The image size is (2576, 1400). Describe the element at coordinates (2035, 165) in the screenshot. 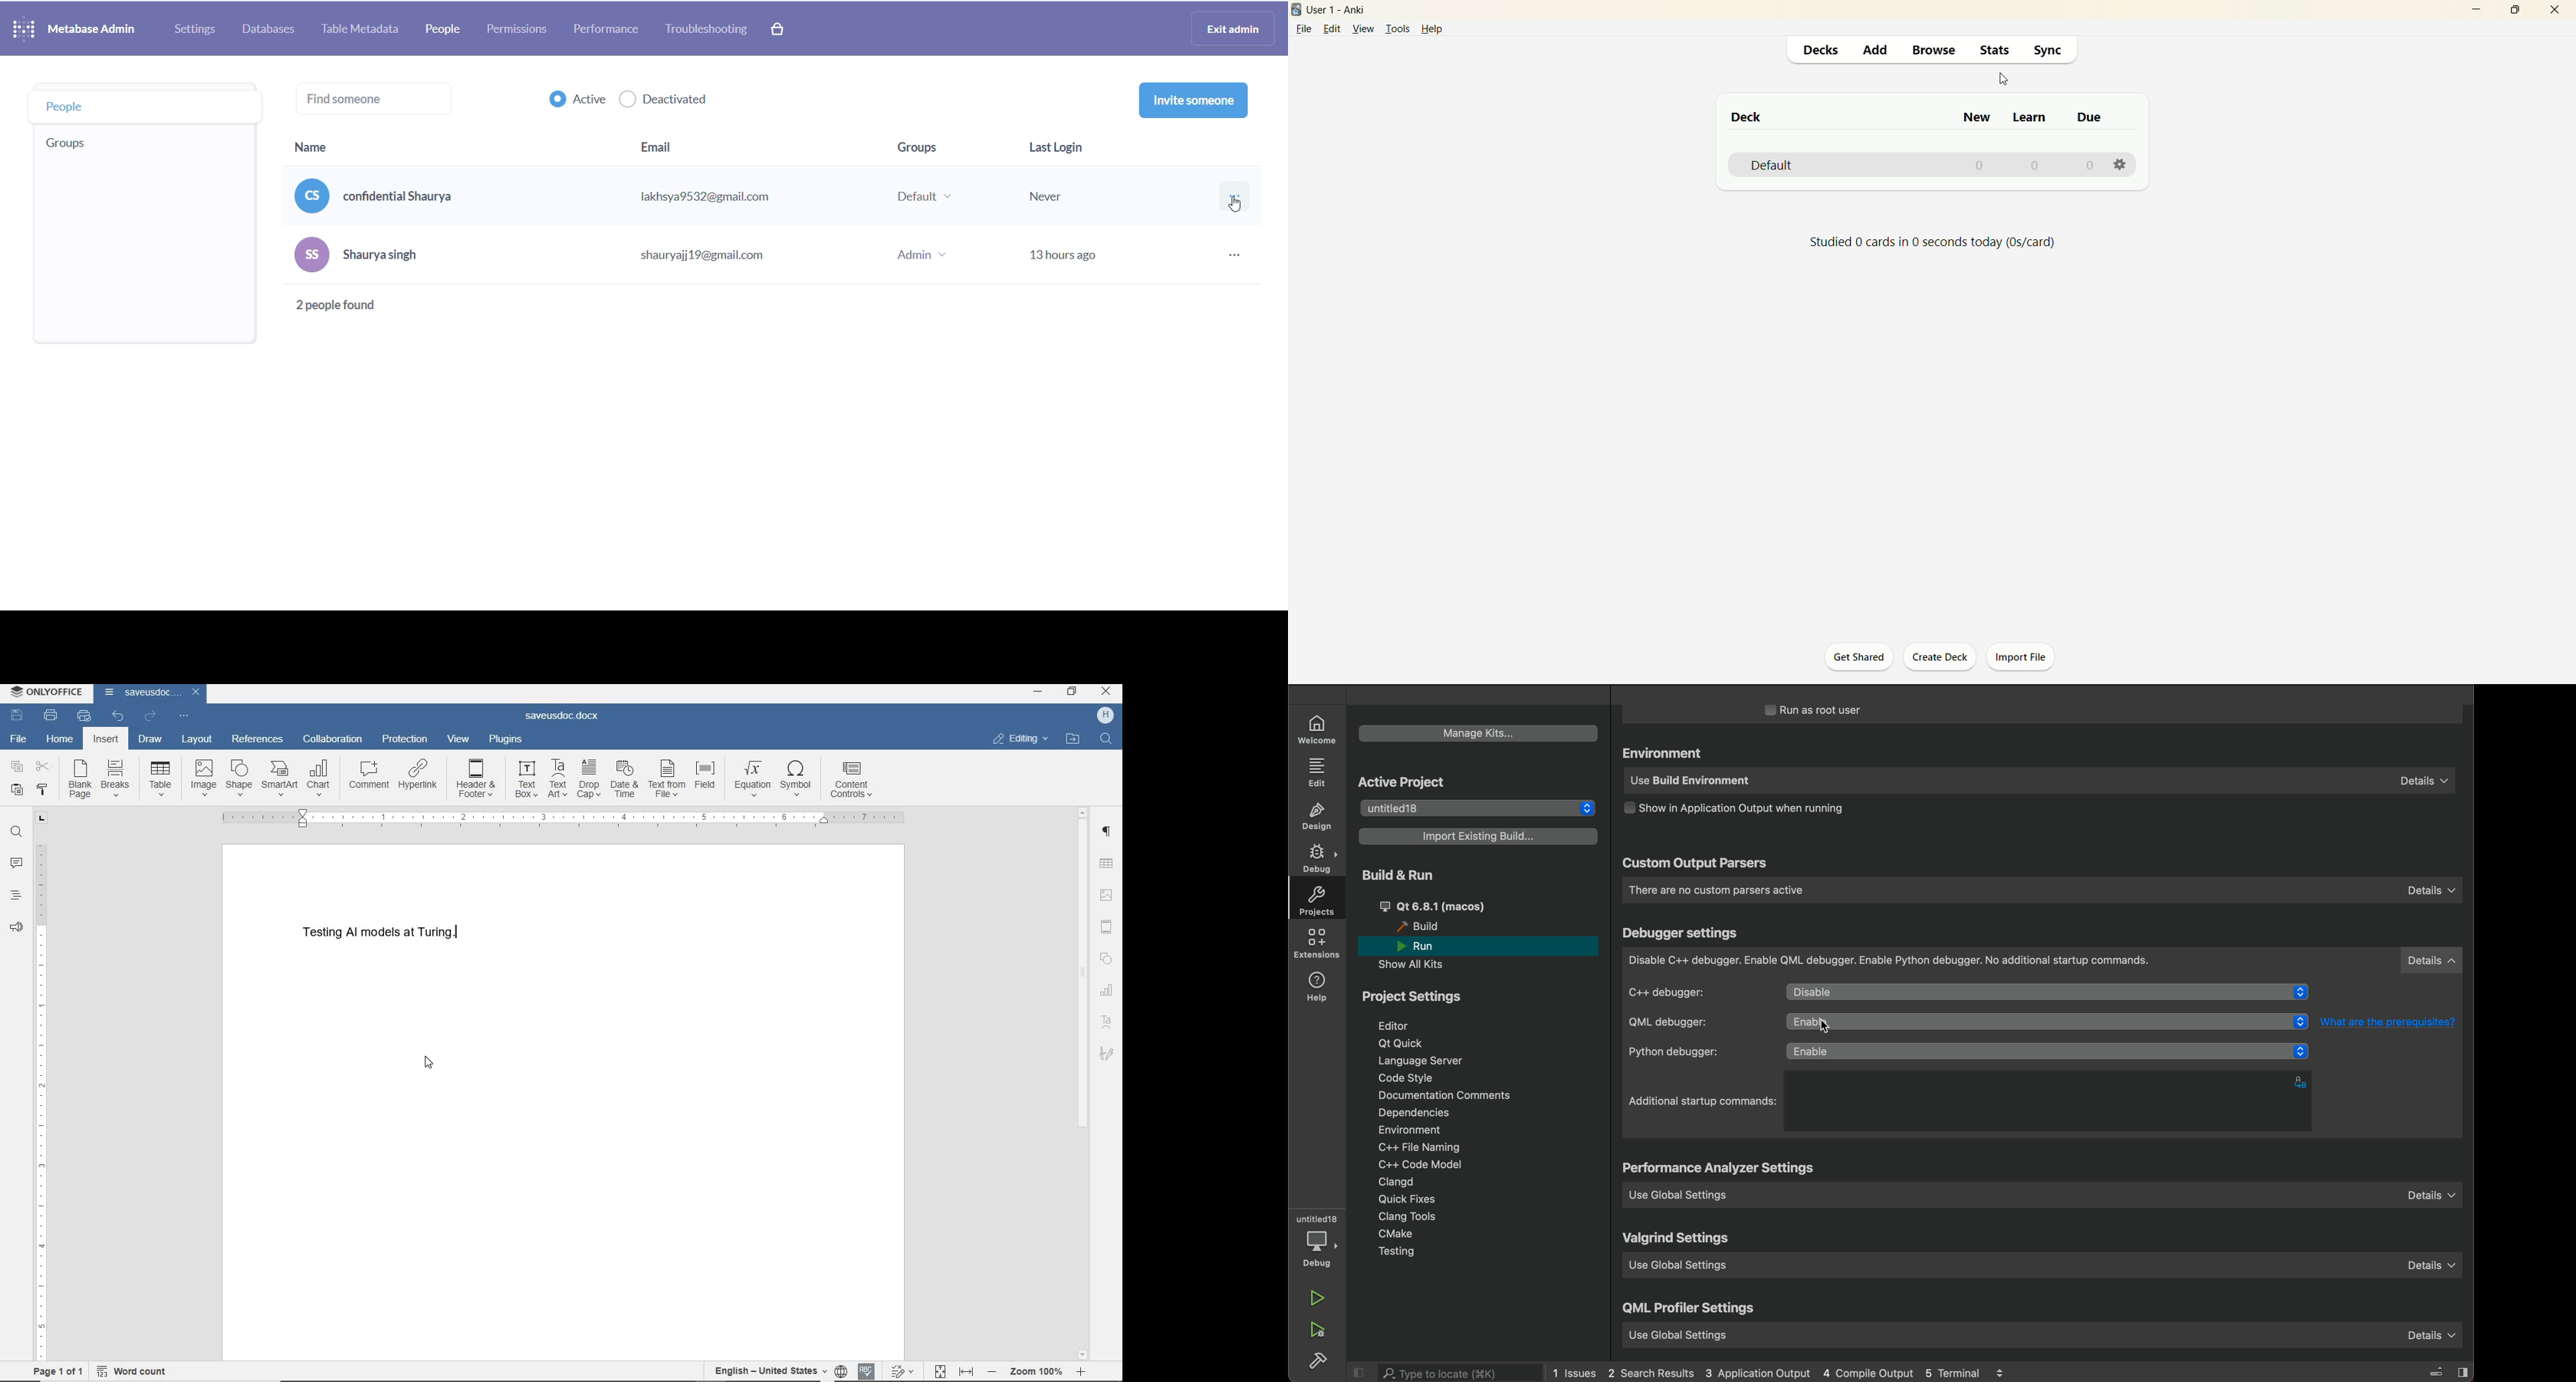

I see `0` at that location.